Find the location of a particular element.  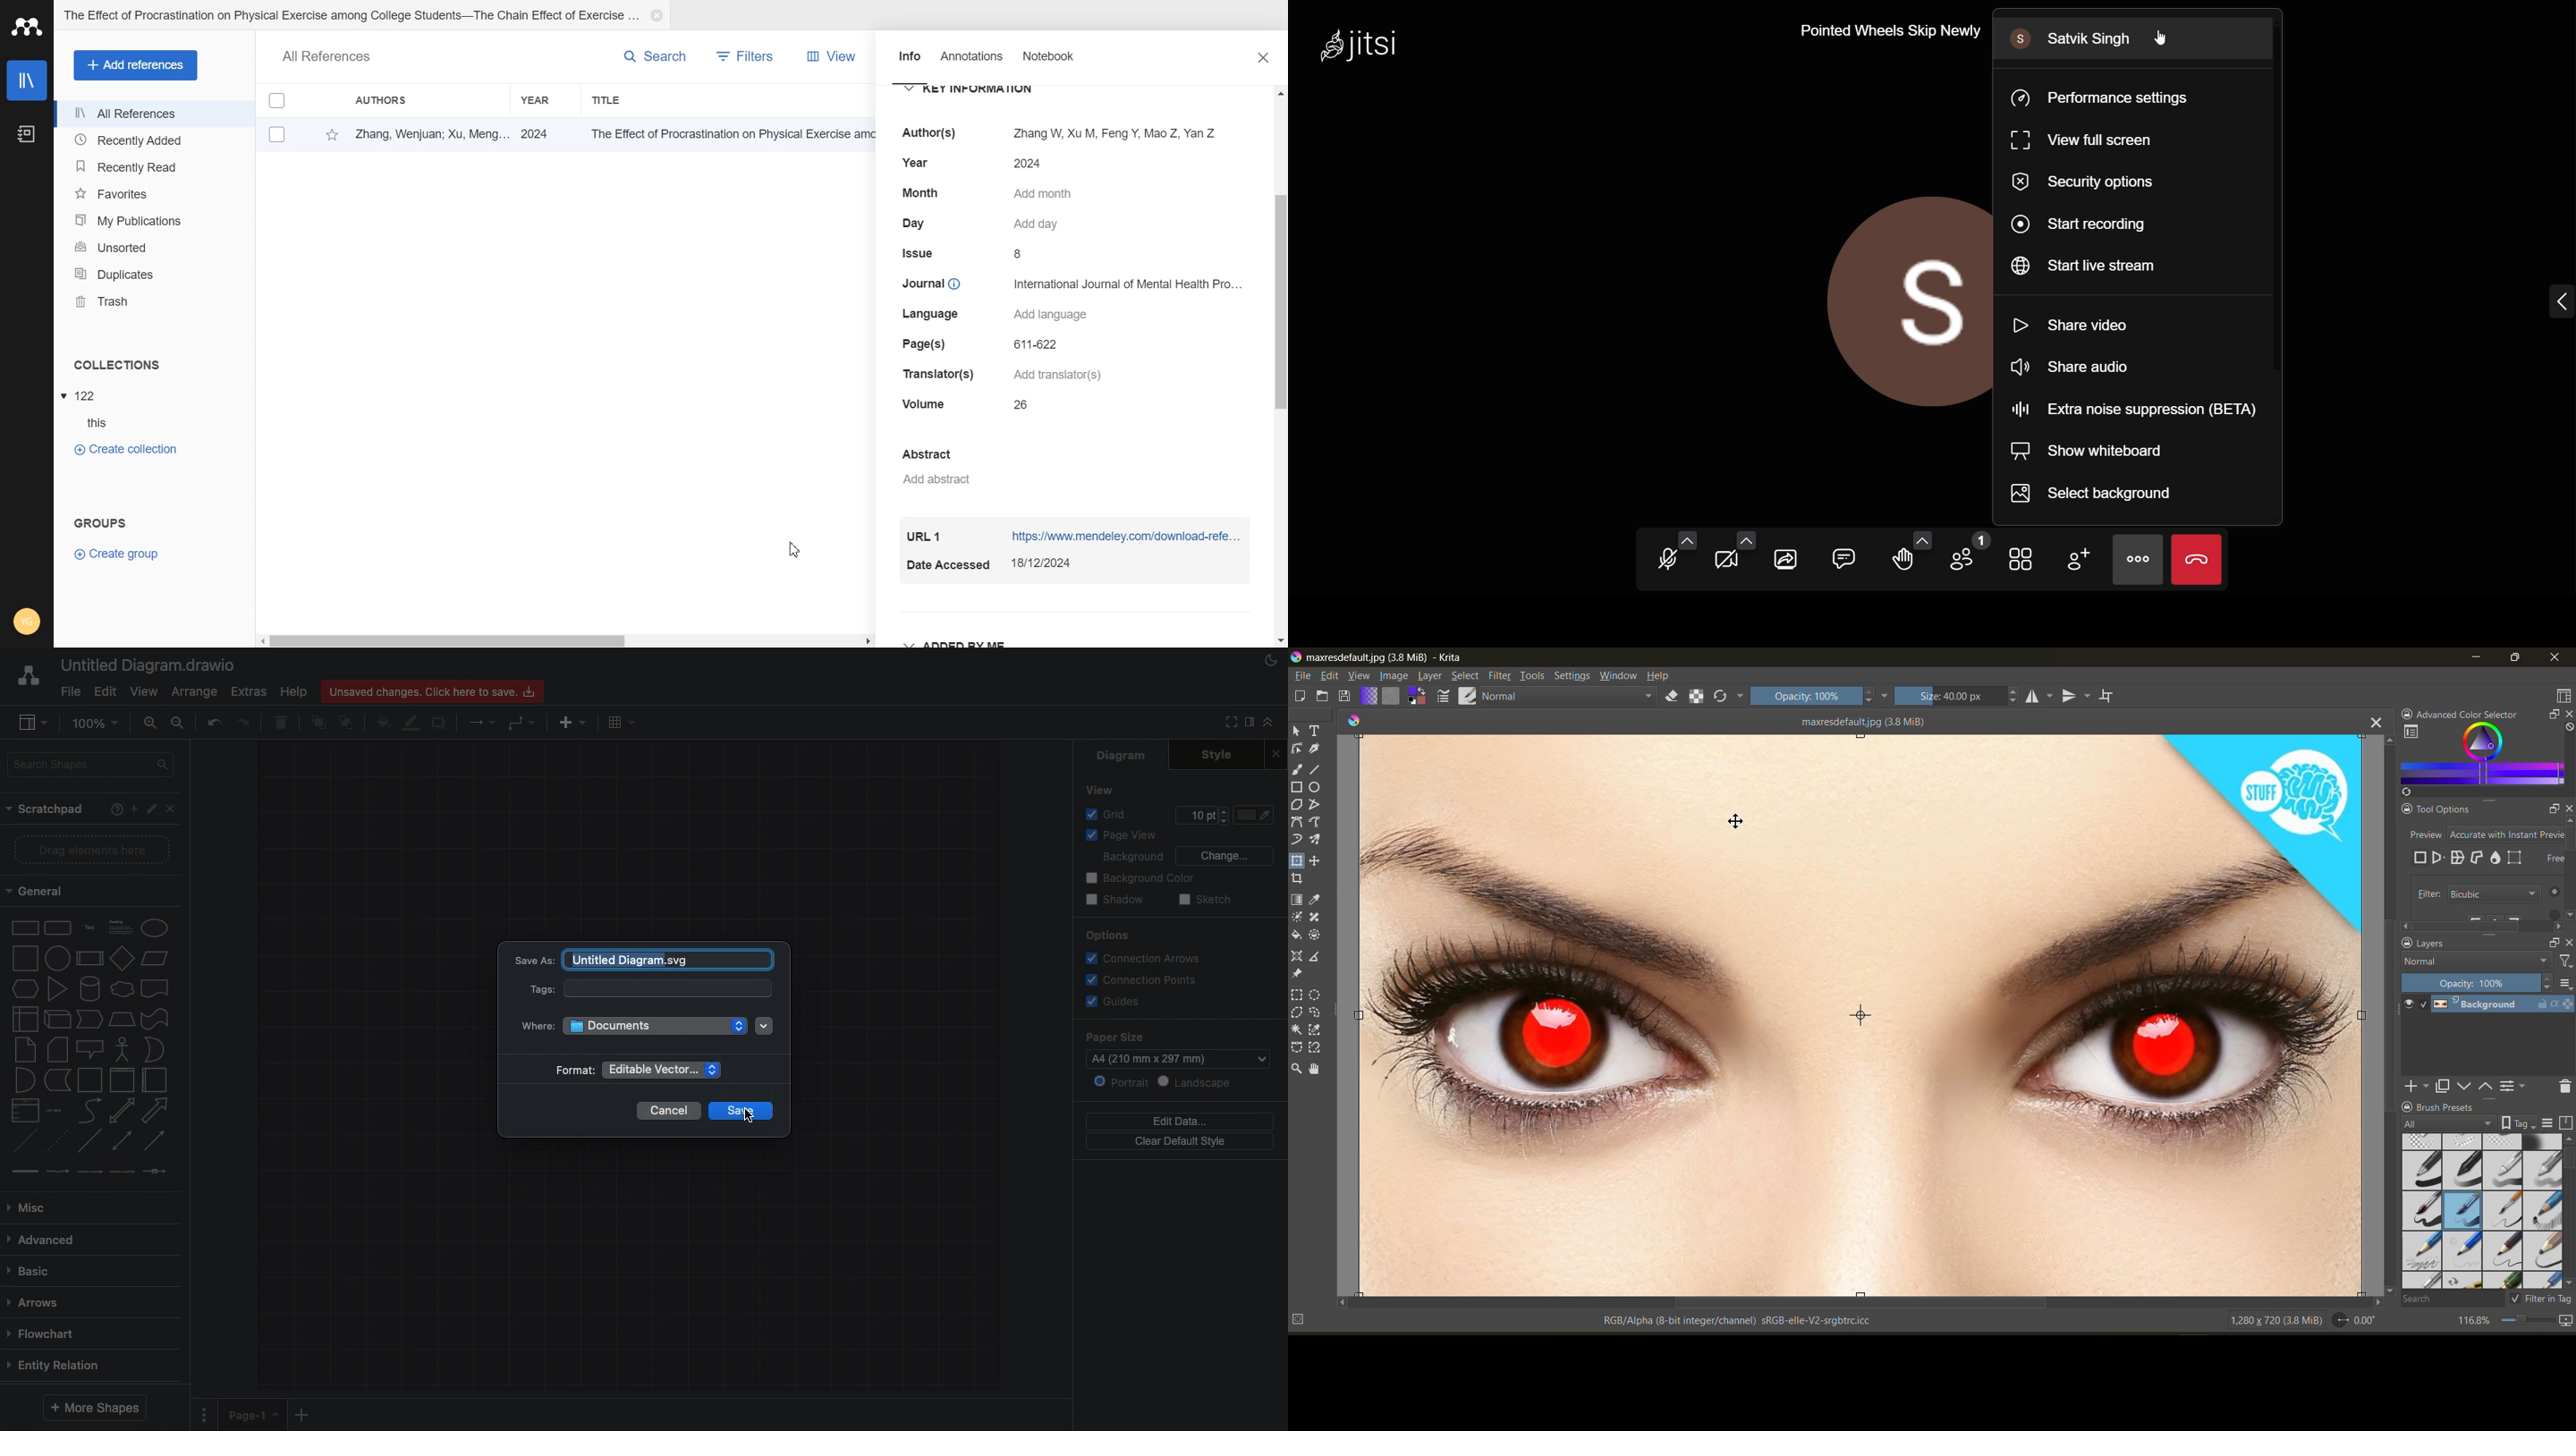

Drag elements here is located at coordinates (88, 851).